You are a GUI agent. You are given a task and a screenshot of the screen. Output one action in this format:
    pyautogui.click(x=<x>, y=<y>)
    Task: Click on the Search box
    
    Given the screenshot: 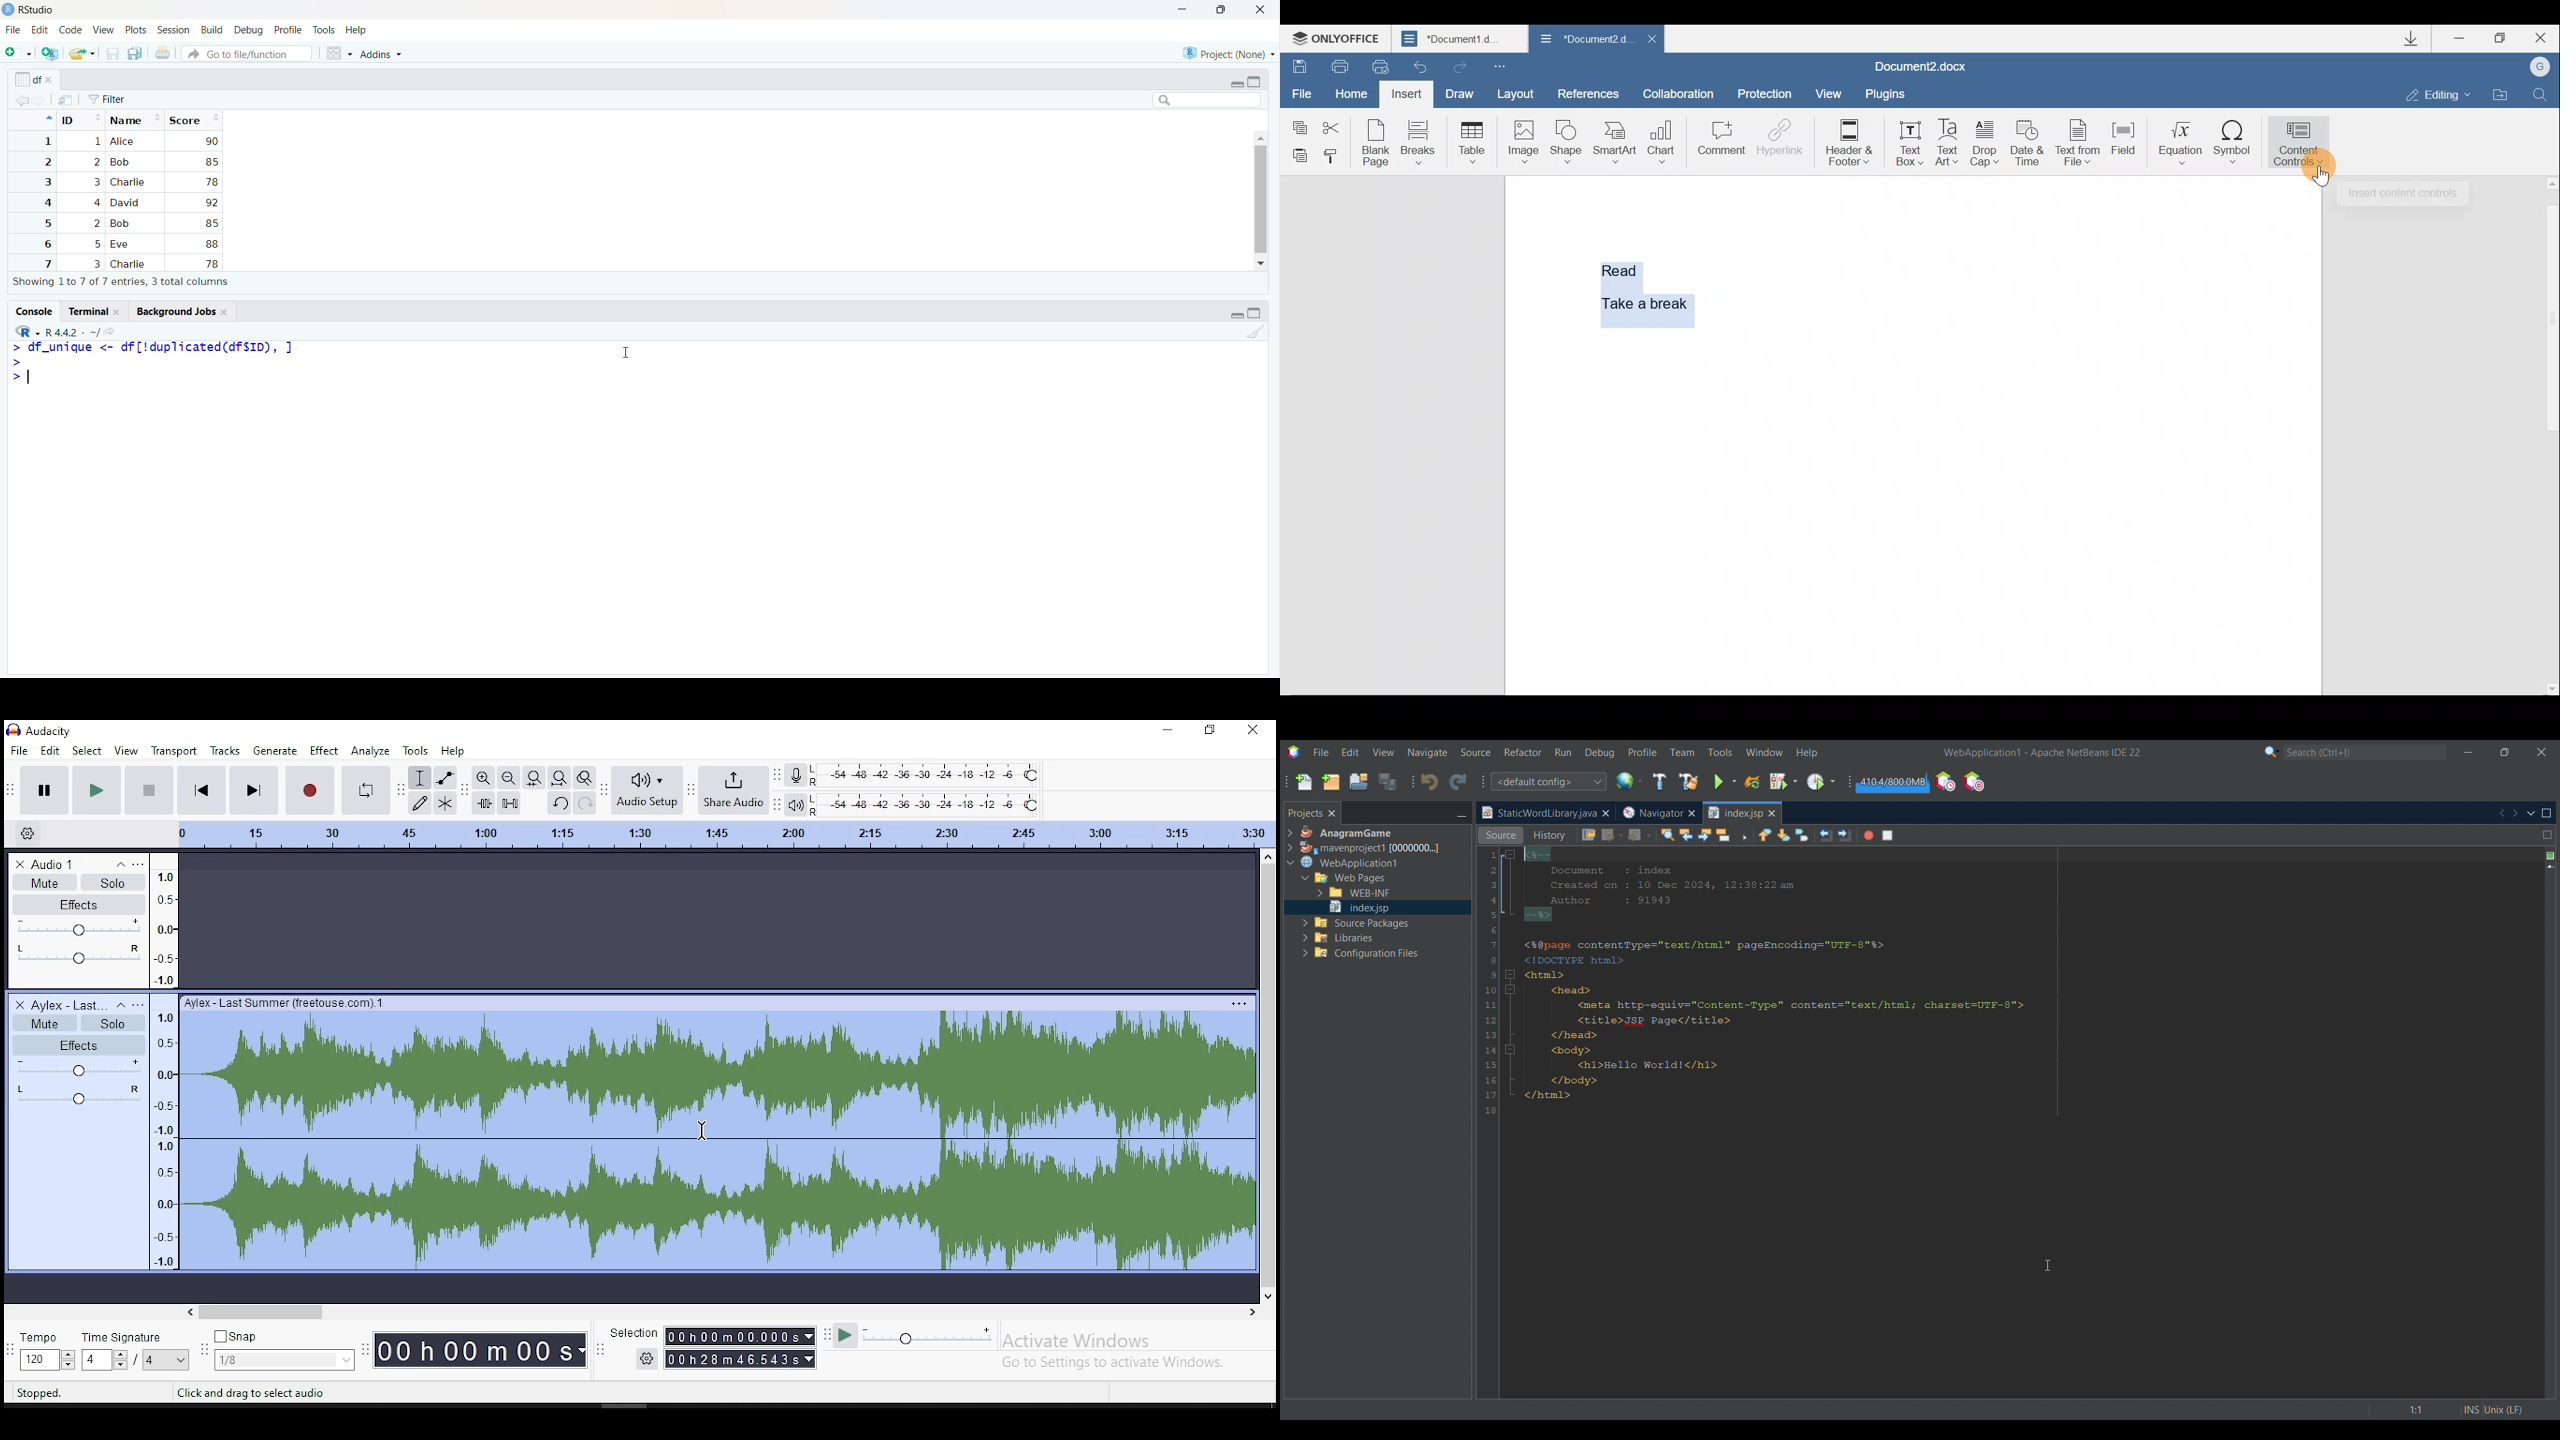 What is the action you would take?
    pyautogui.click(x=2365, y=752)
    